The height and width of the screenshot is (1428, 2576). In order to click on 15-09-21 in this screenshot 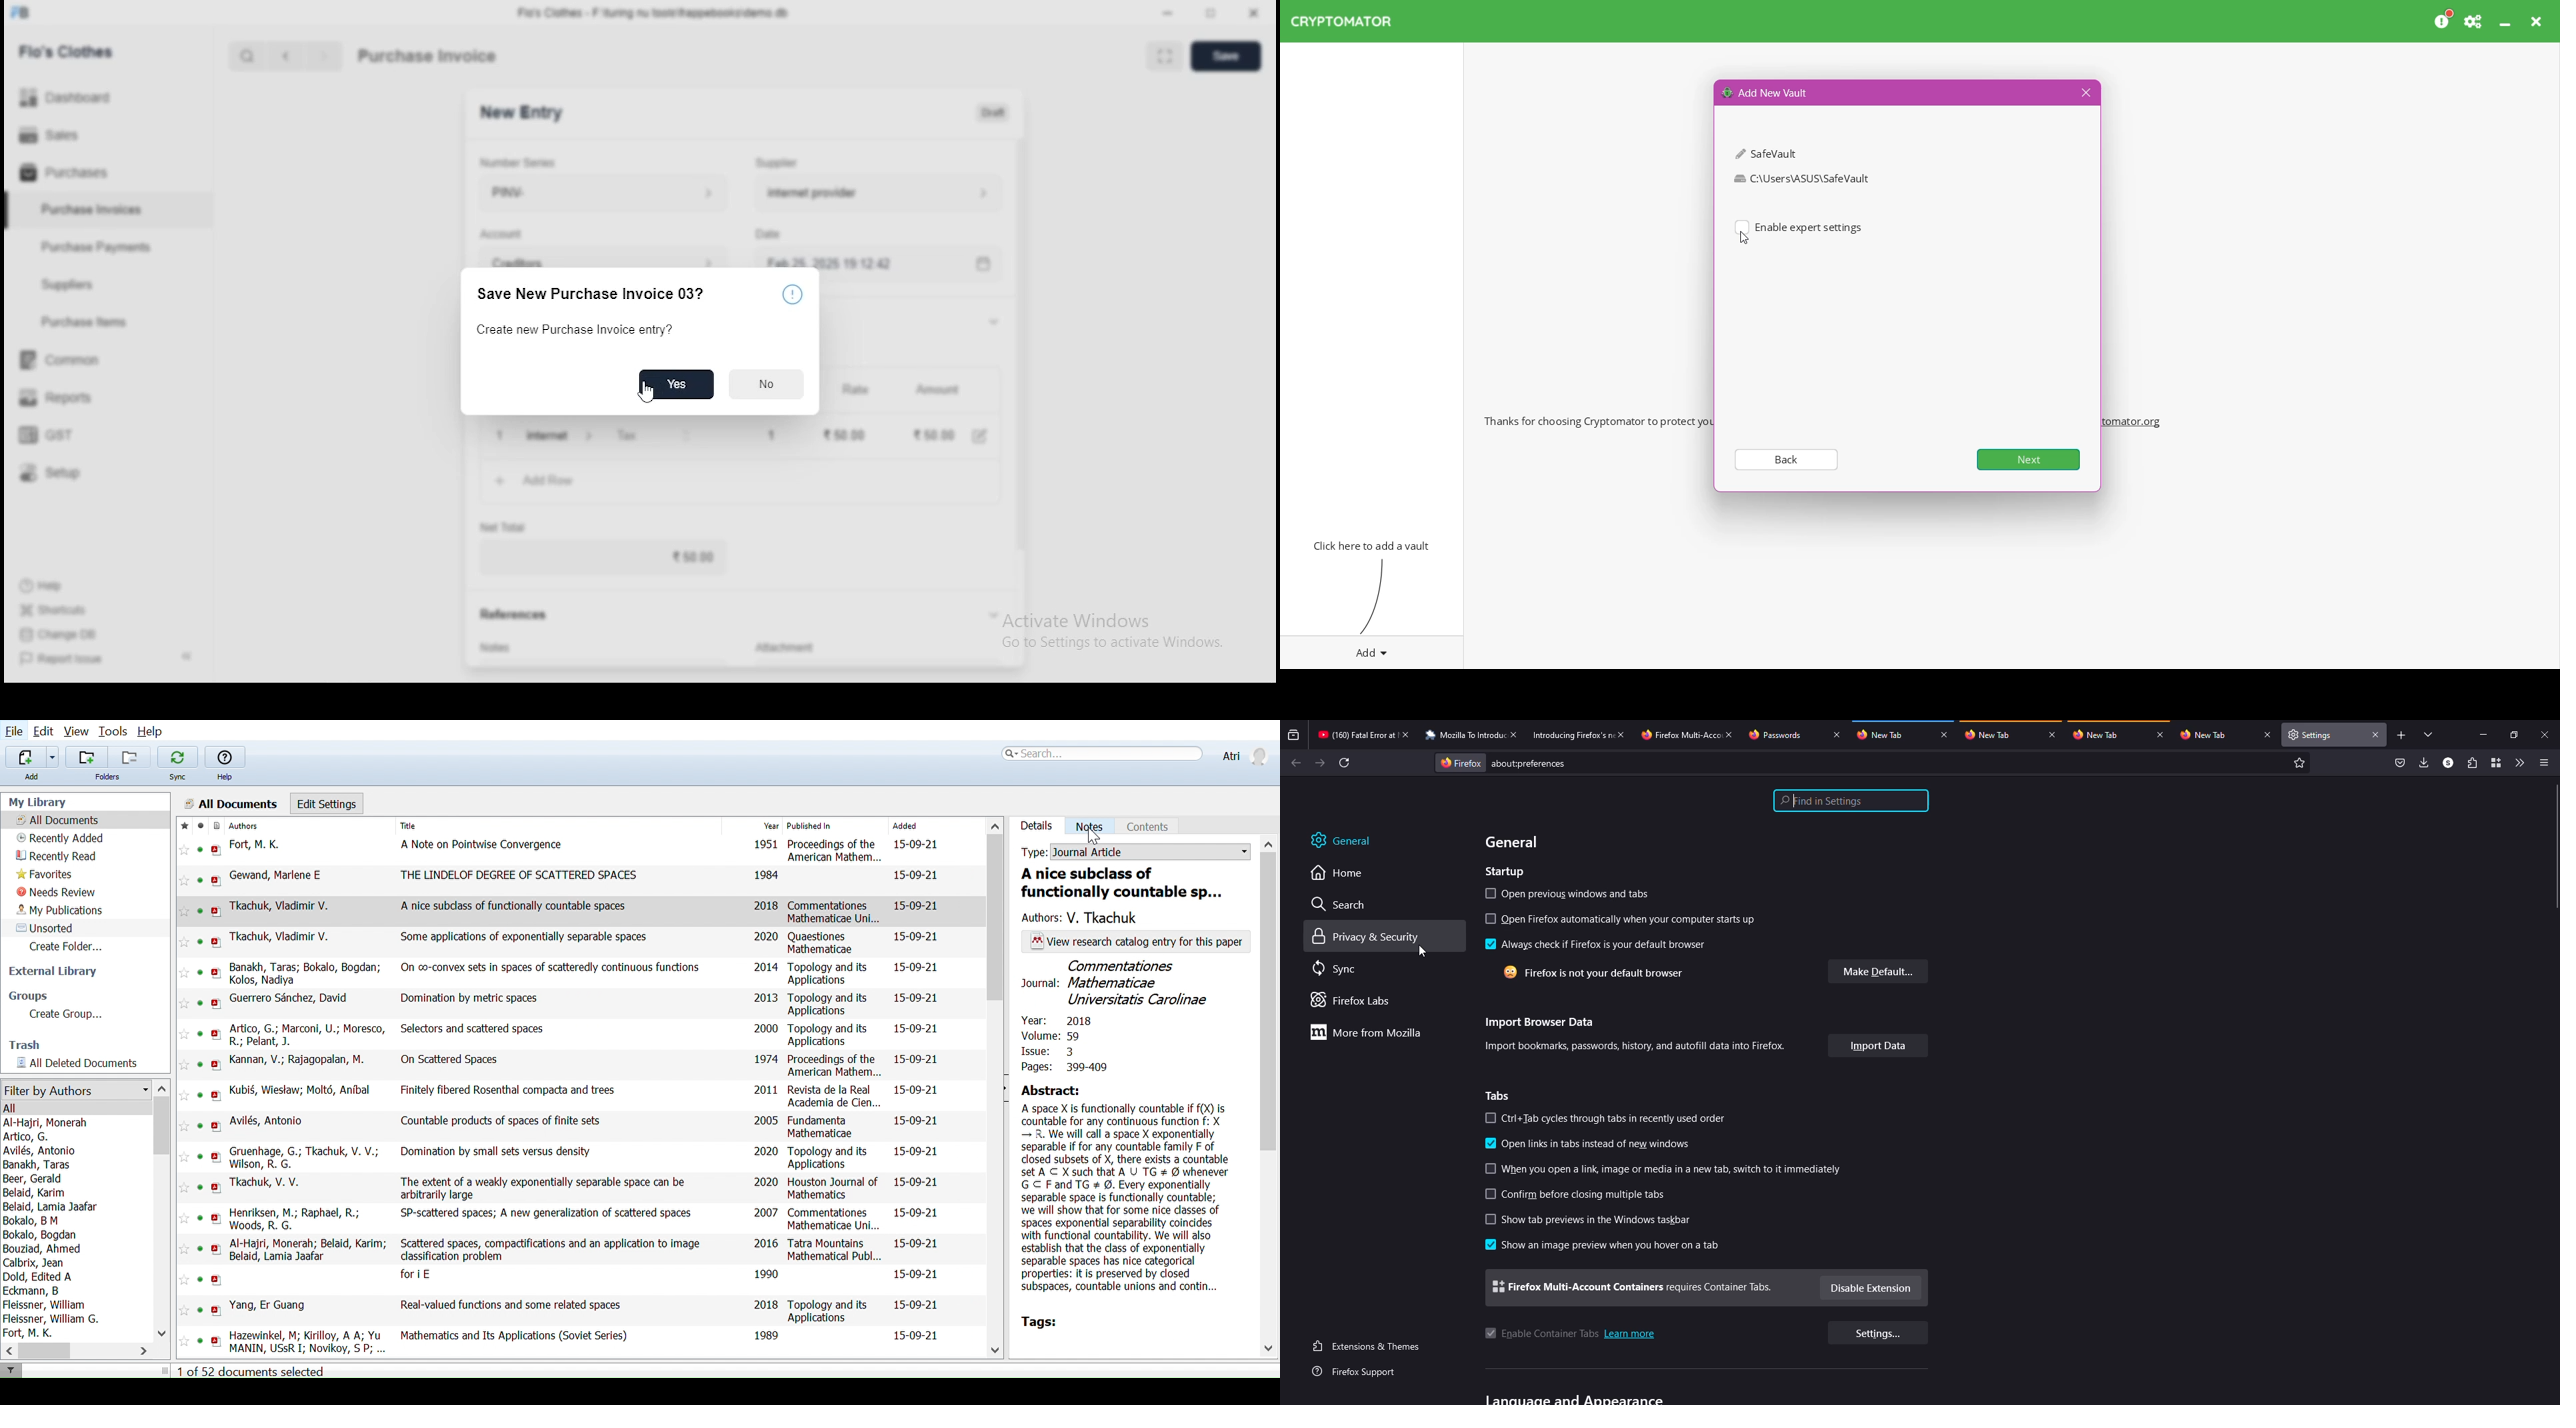, I will do `click(917, 845)`.